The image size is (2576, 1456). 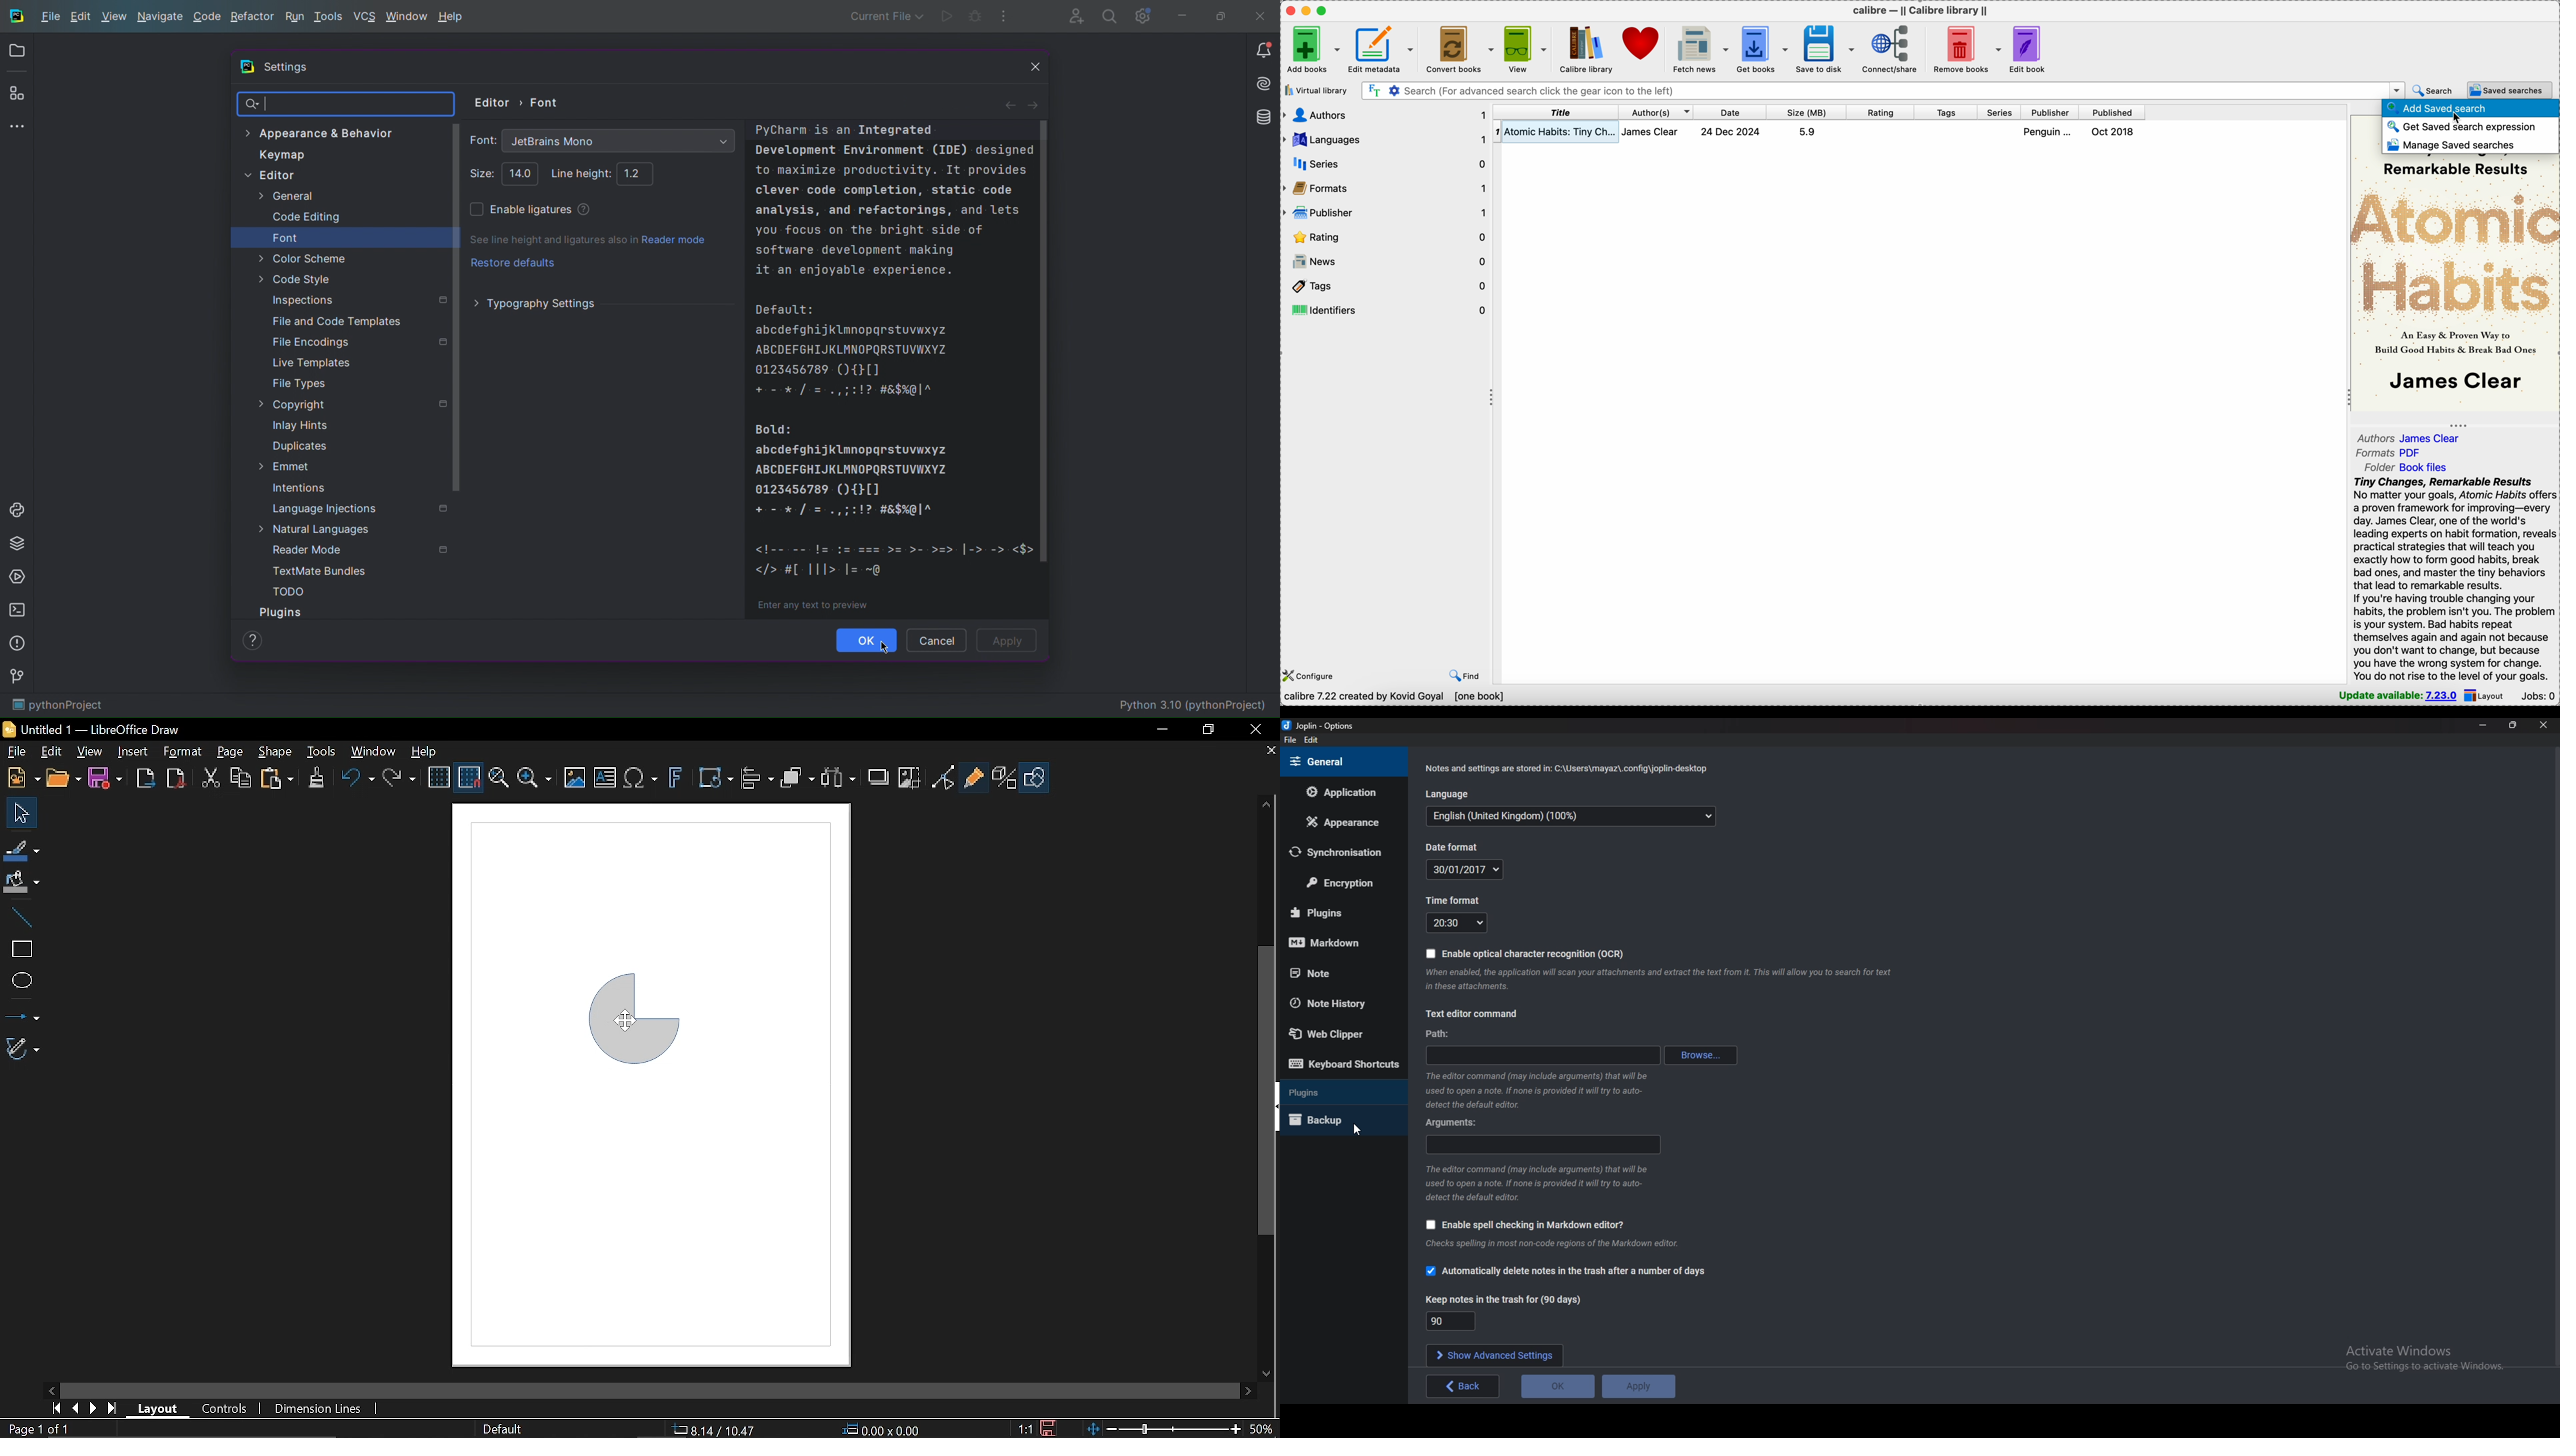 I want to click on Browse, so click(x=1701, y=1057).